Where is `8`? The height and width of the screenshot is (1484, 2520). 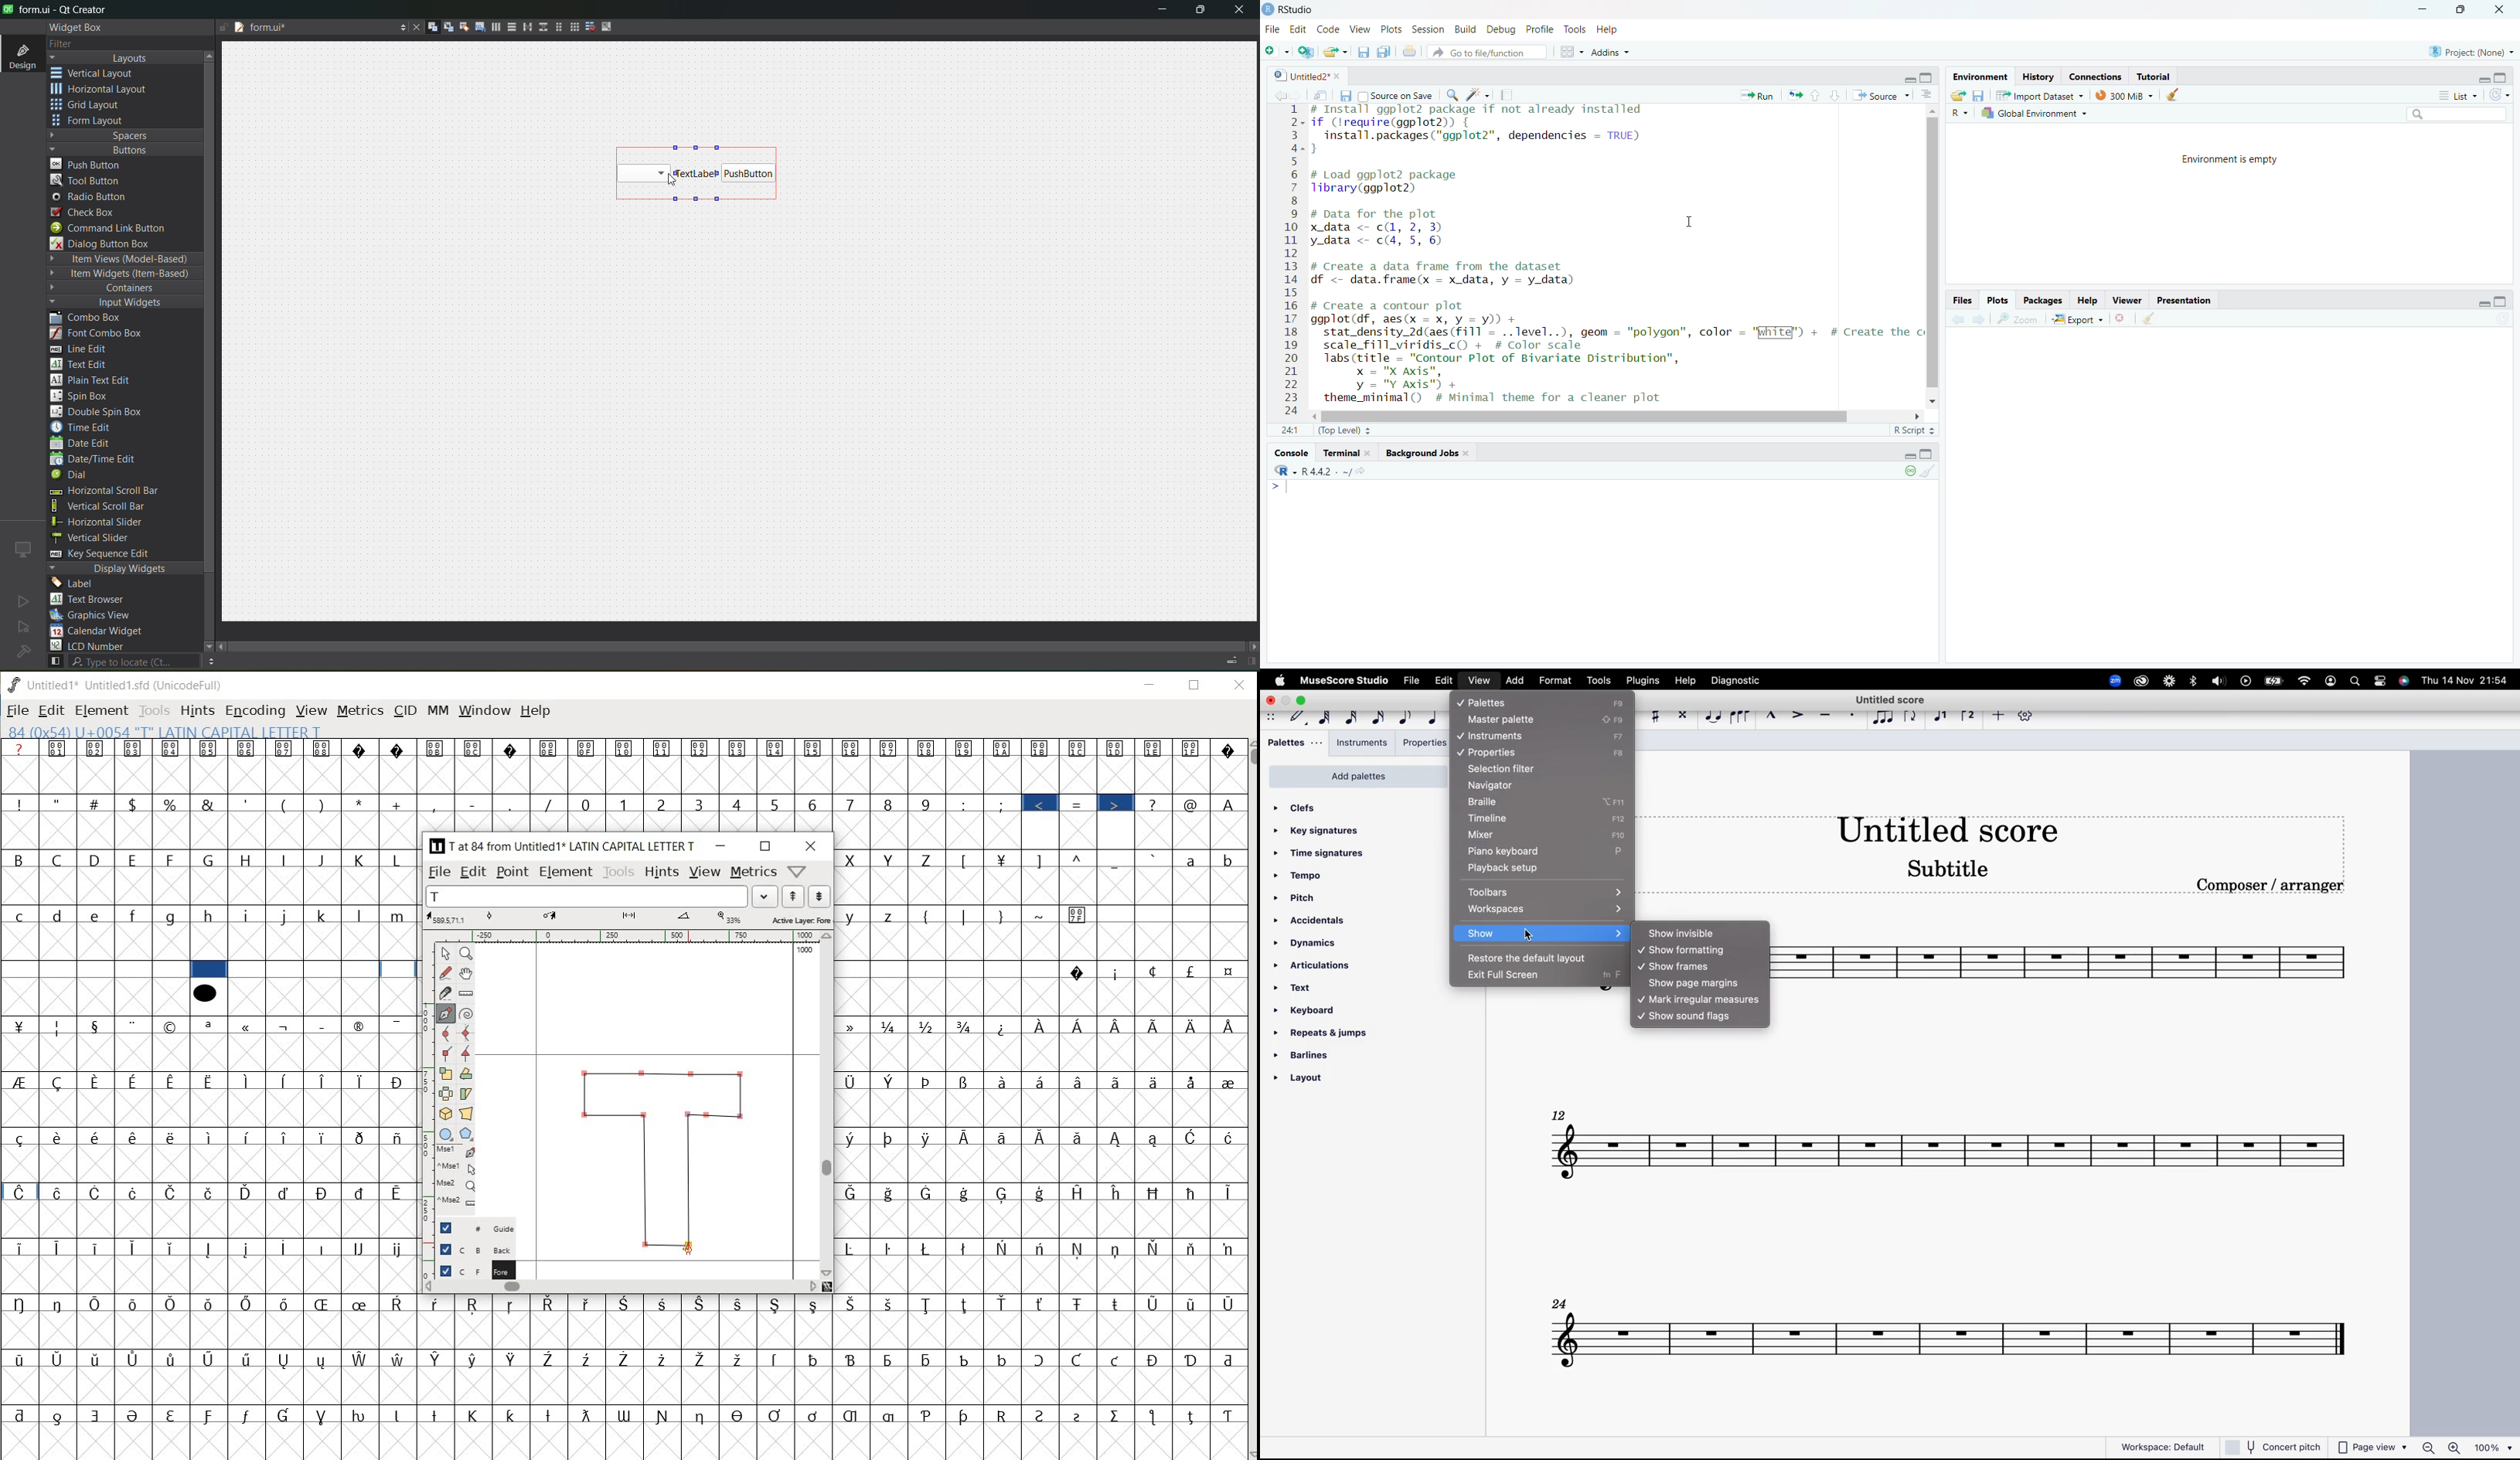
8 is located at coordinates (889, 804).